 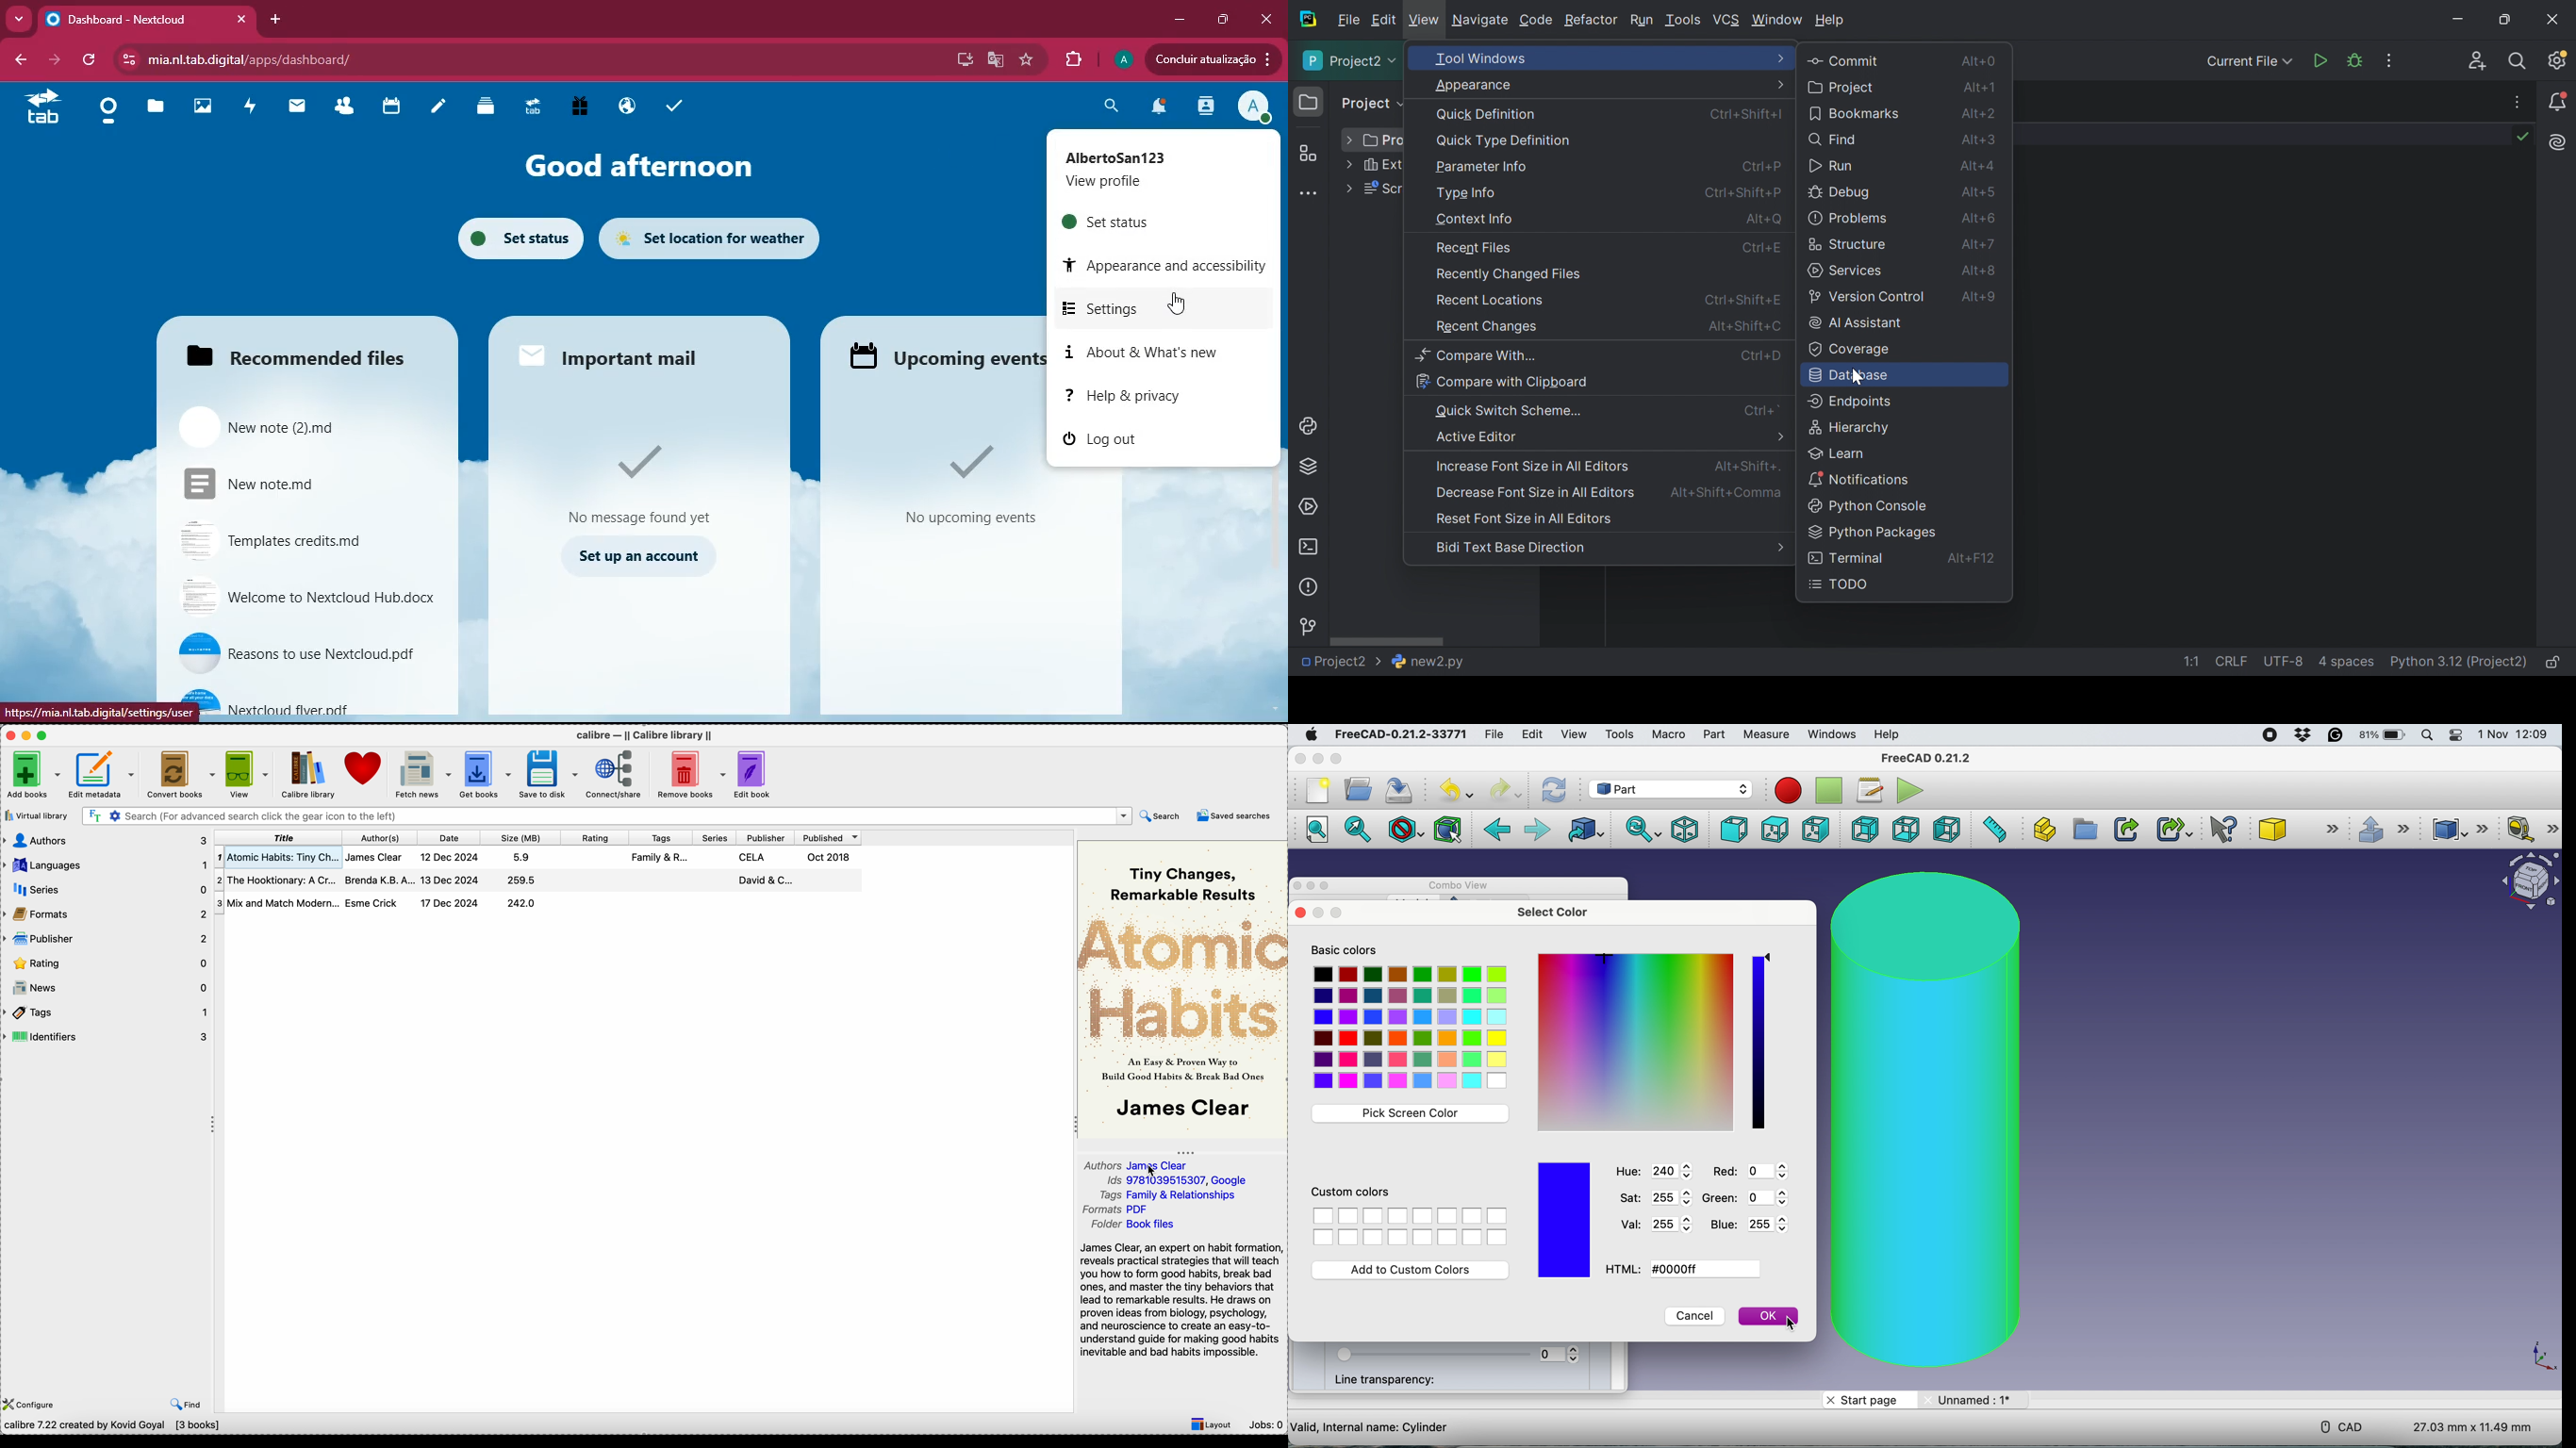 What do you see at coordinates (105, 841) in the screenshot?
I see `authors` at bounding box center [105, 841].